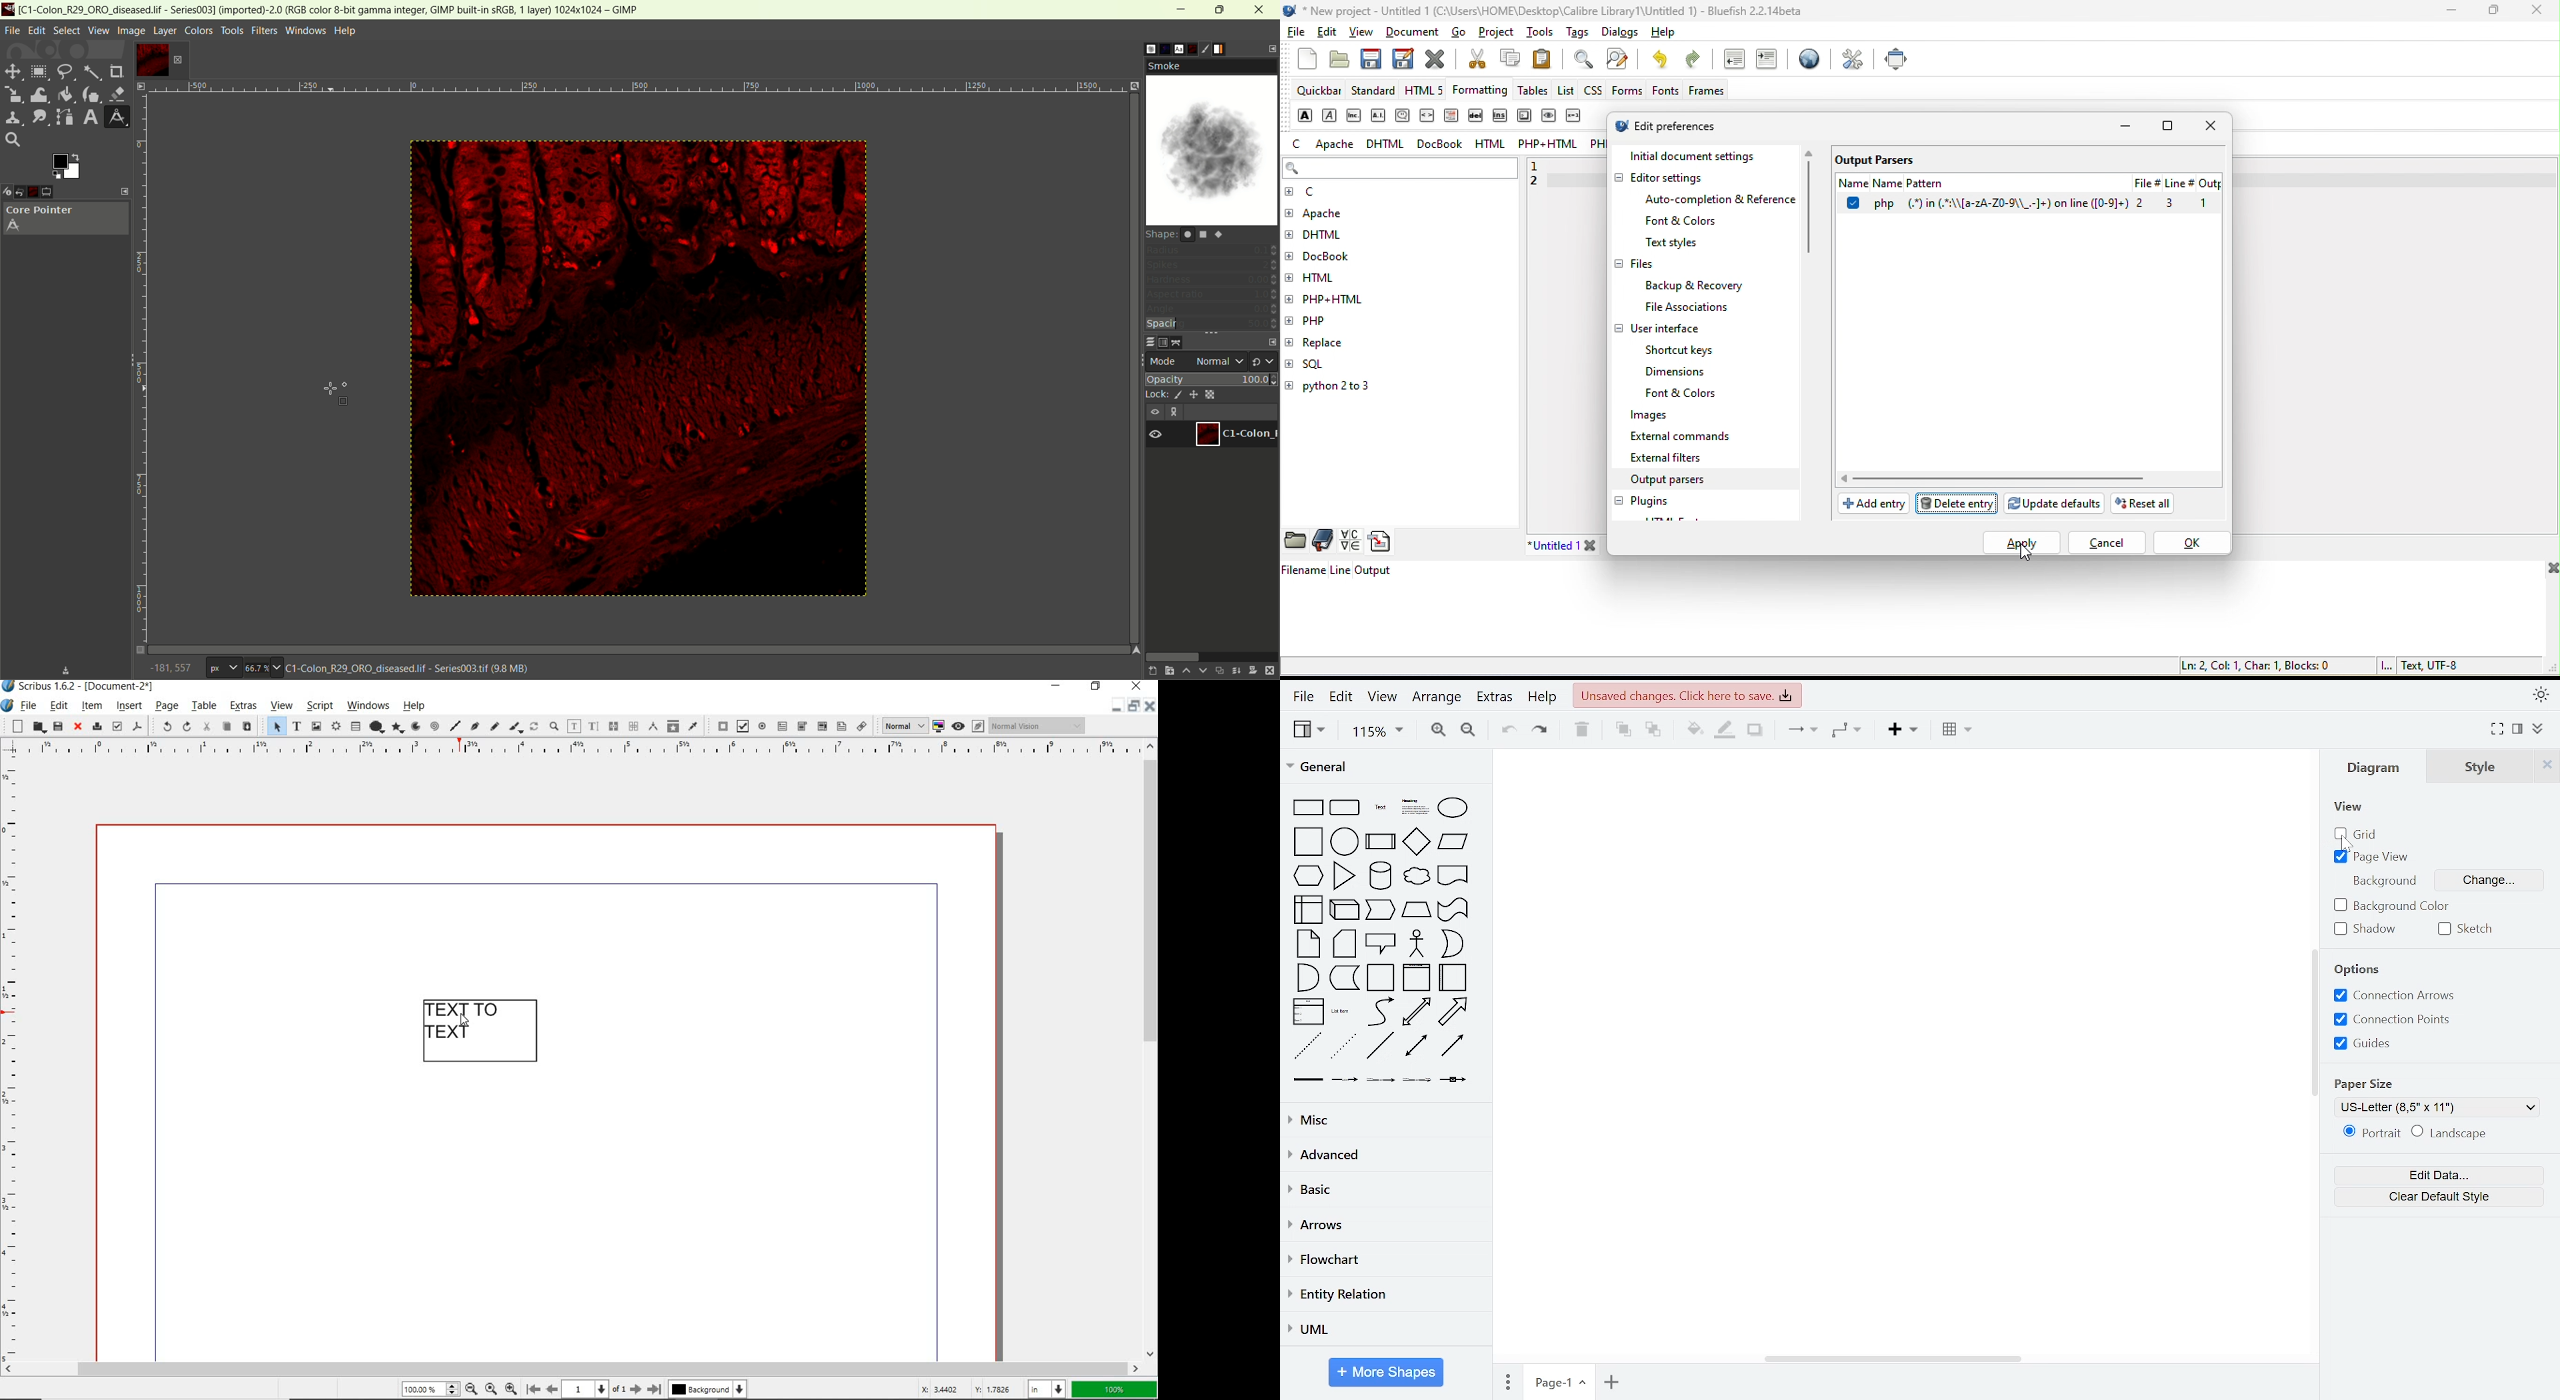  Describe the element at coordinates (1727, 730) in the screenshot. I see `fill line` at that location.